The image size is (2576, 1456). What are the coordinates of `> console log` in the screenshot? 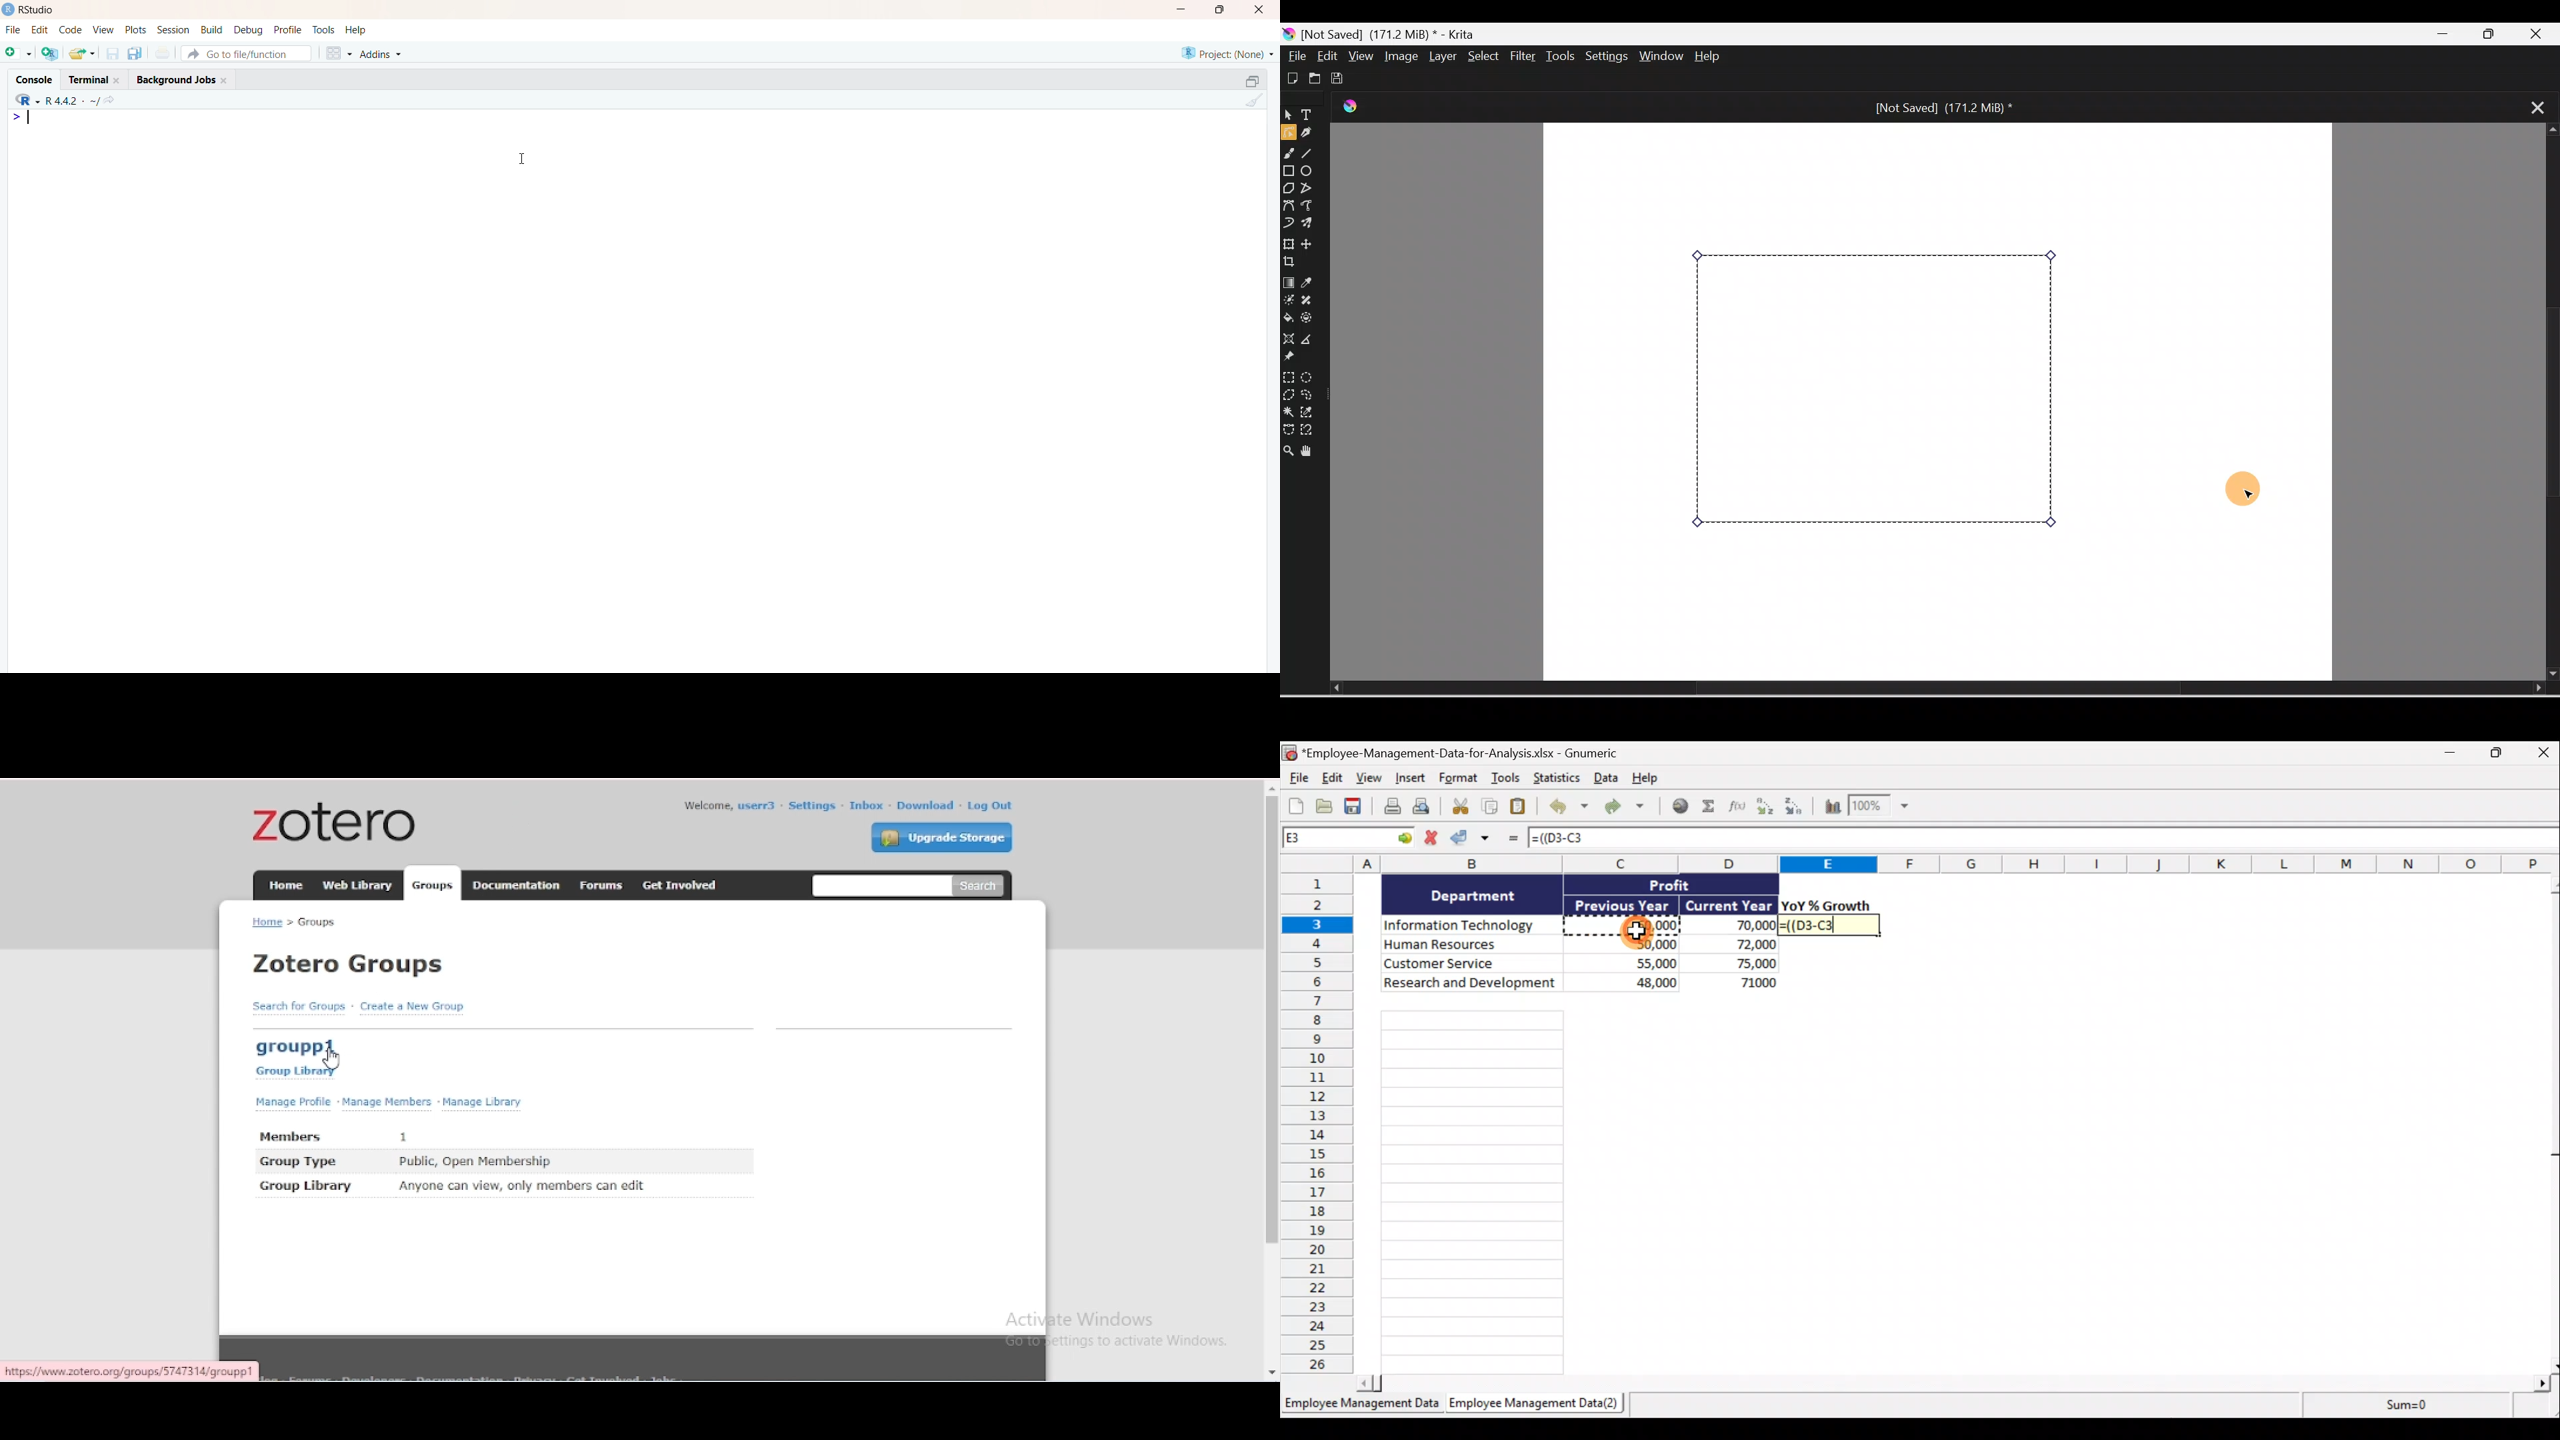 It's located at (157, 144).